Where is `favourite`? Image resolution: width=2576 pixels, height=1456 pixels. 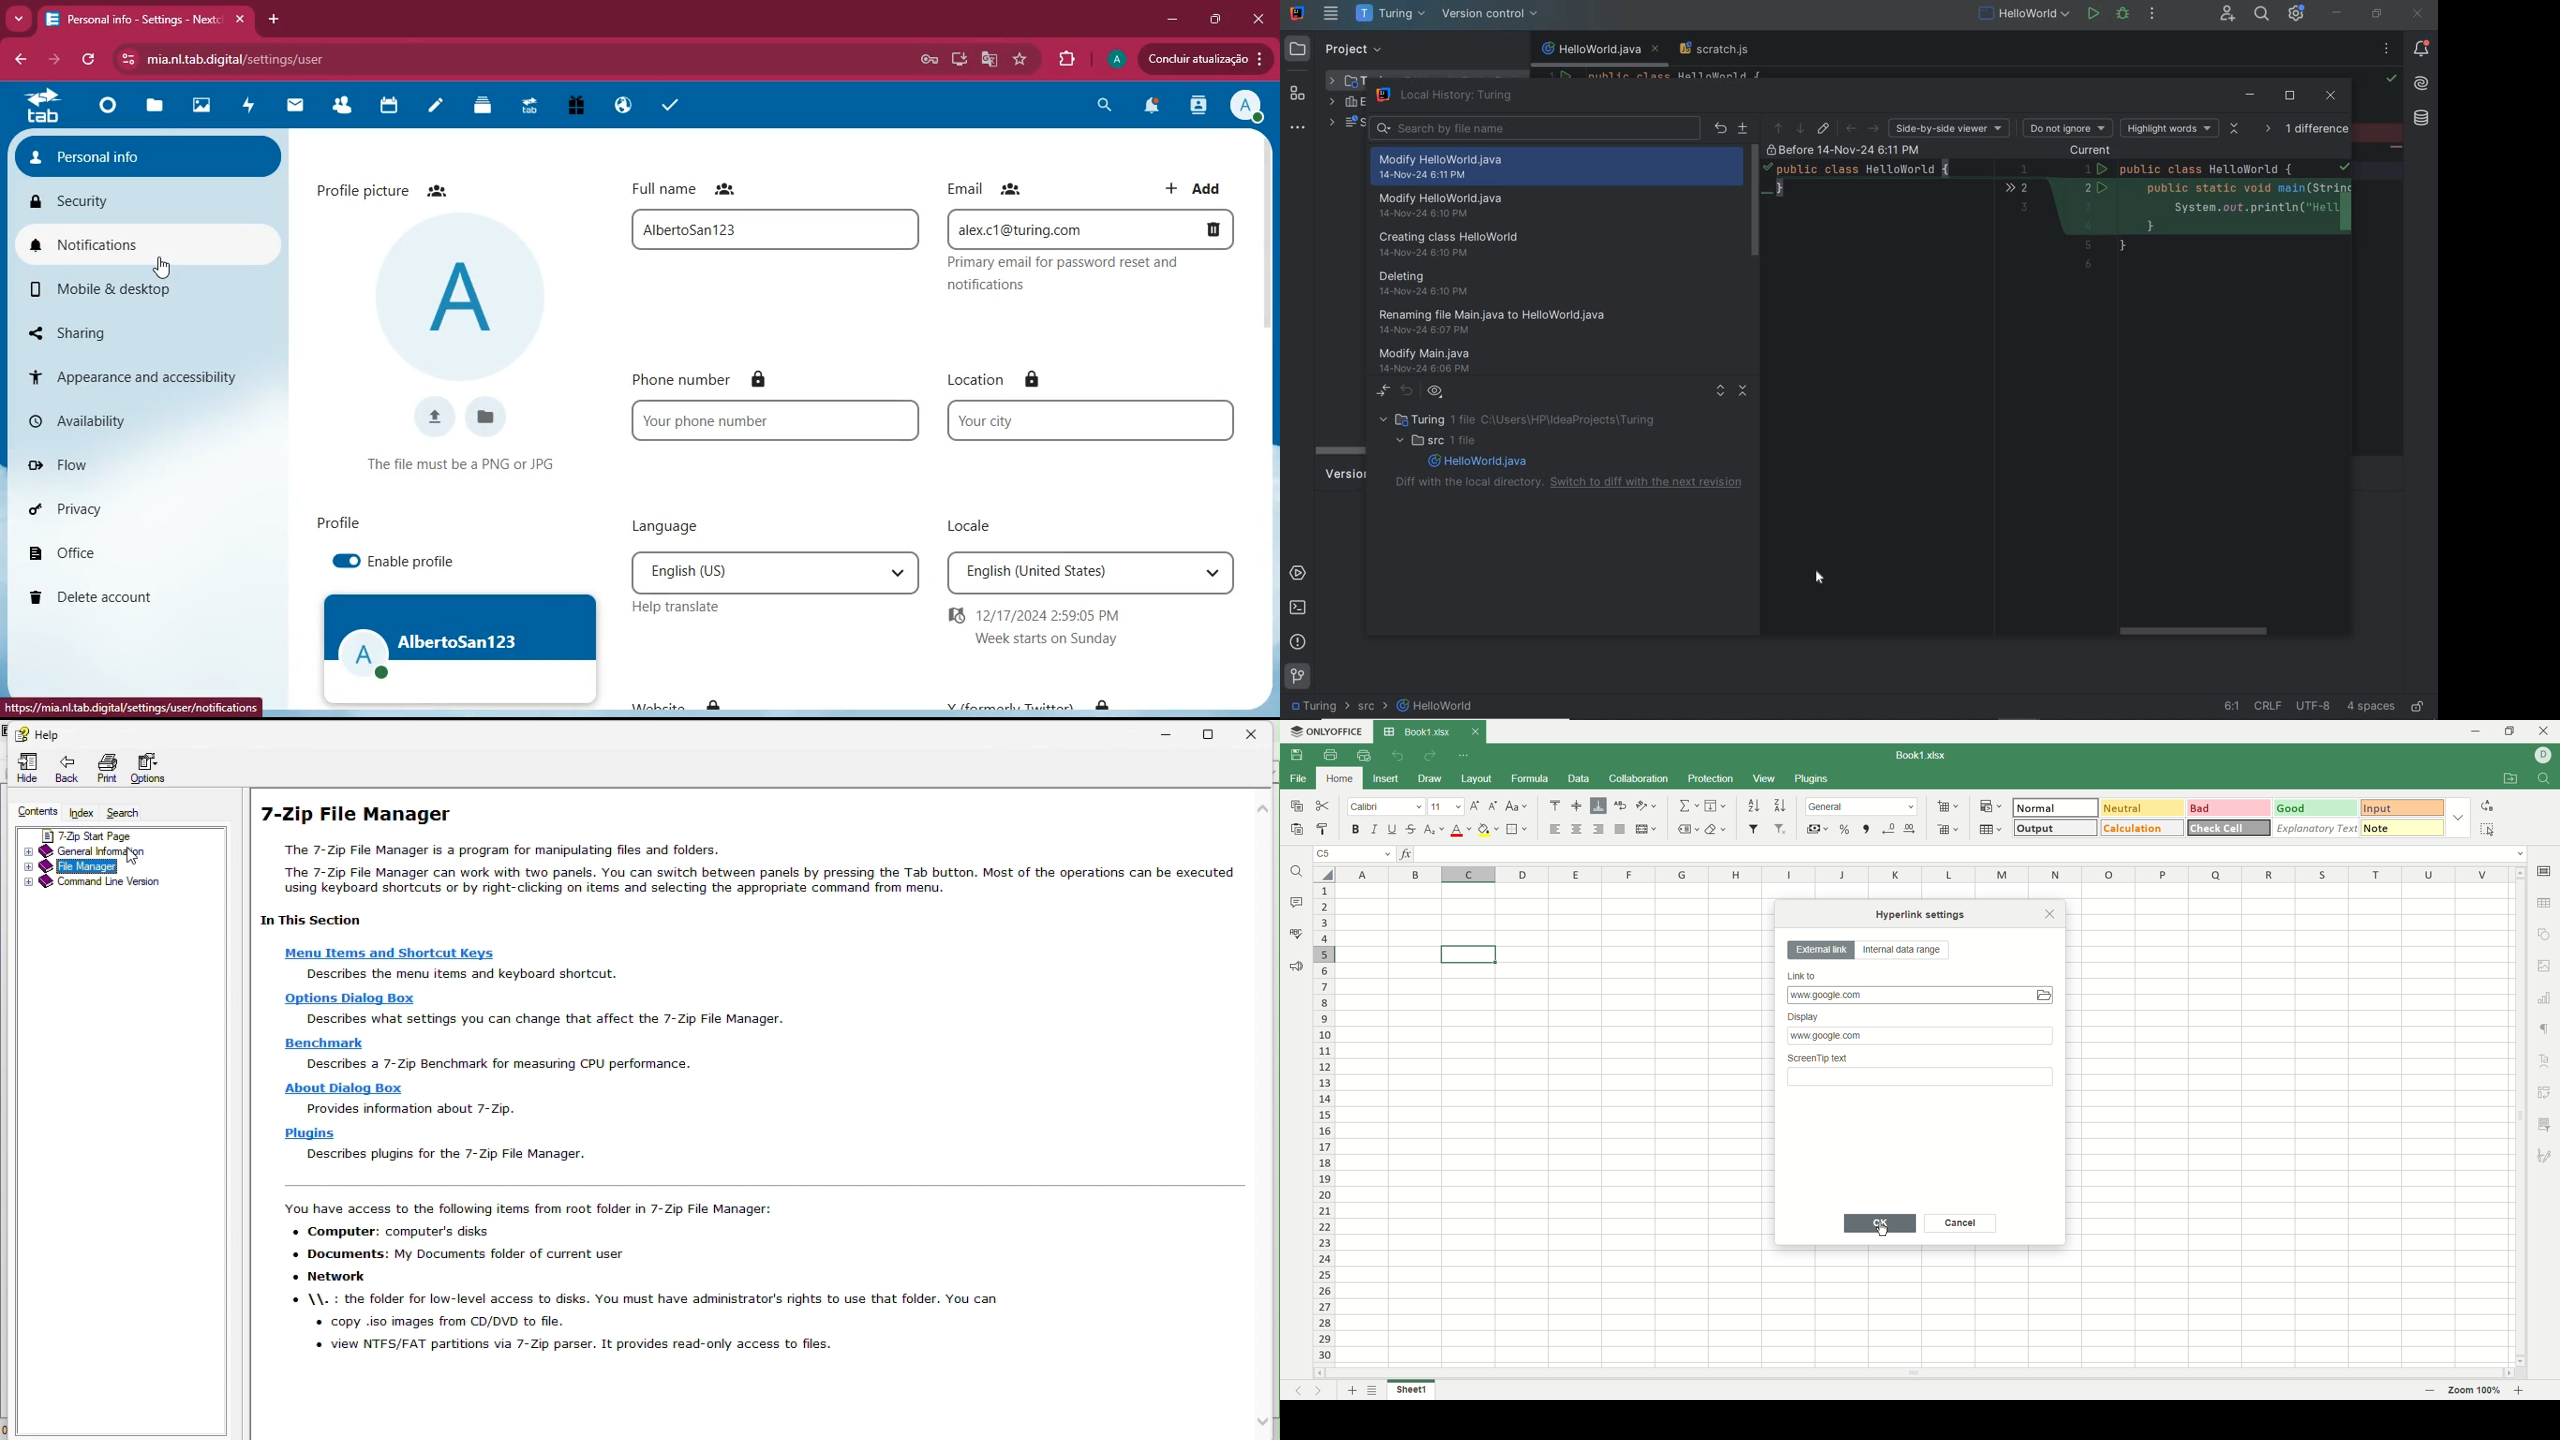
favourite is located at coordinates (1020, 61).